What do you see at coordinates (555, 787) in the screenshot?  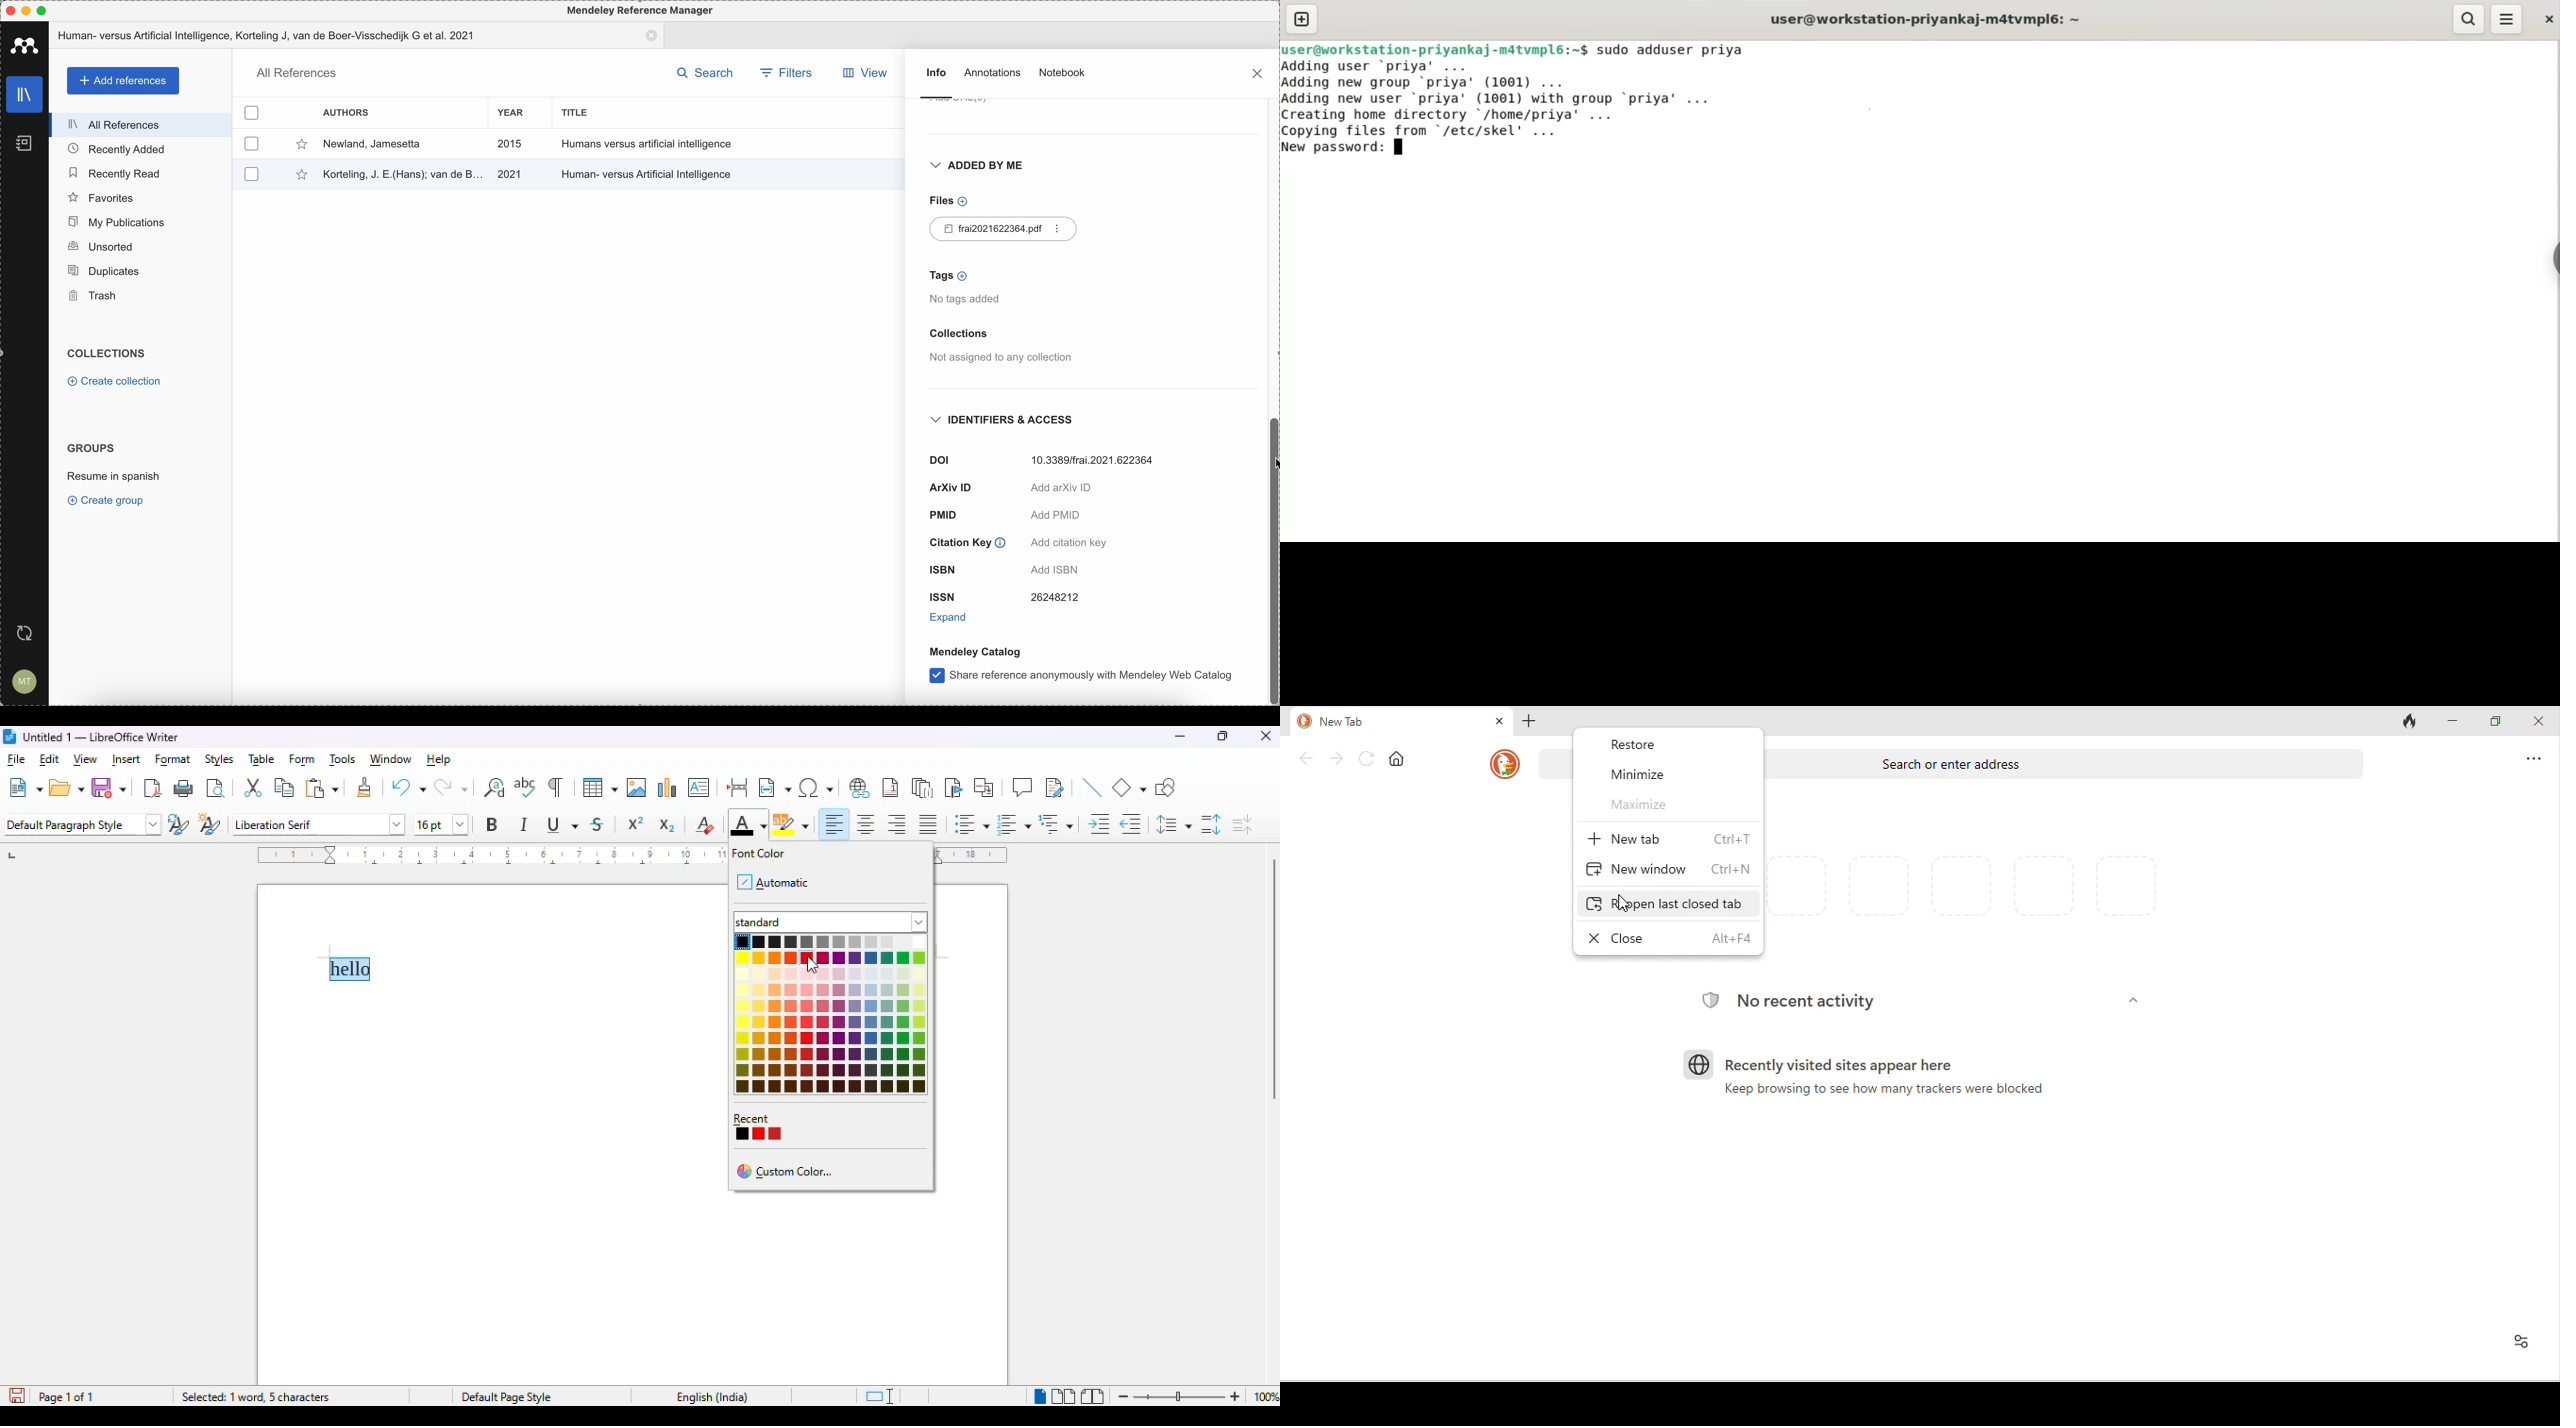 I see `toggle formatting marks` at bounding box center [555, 787].